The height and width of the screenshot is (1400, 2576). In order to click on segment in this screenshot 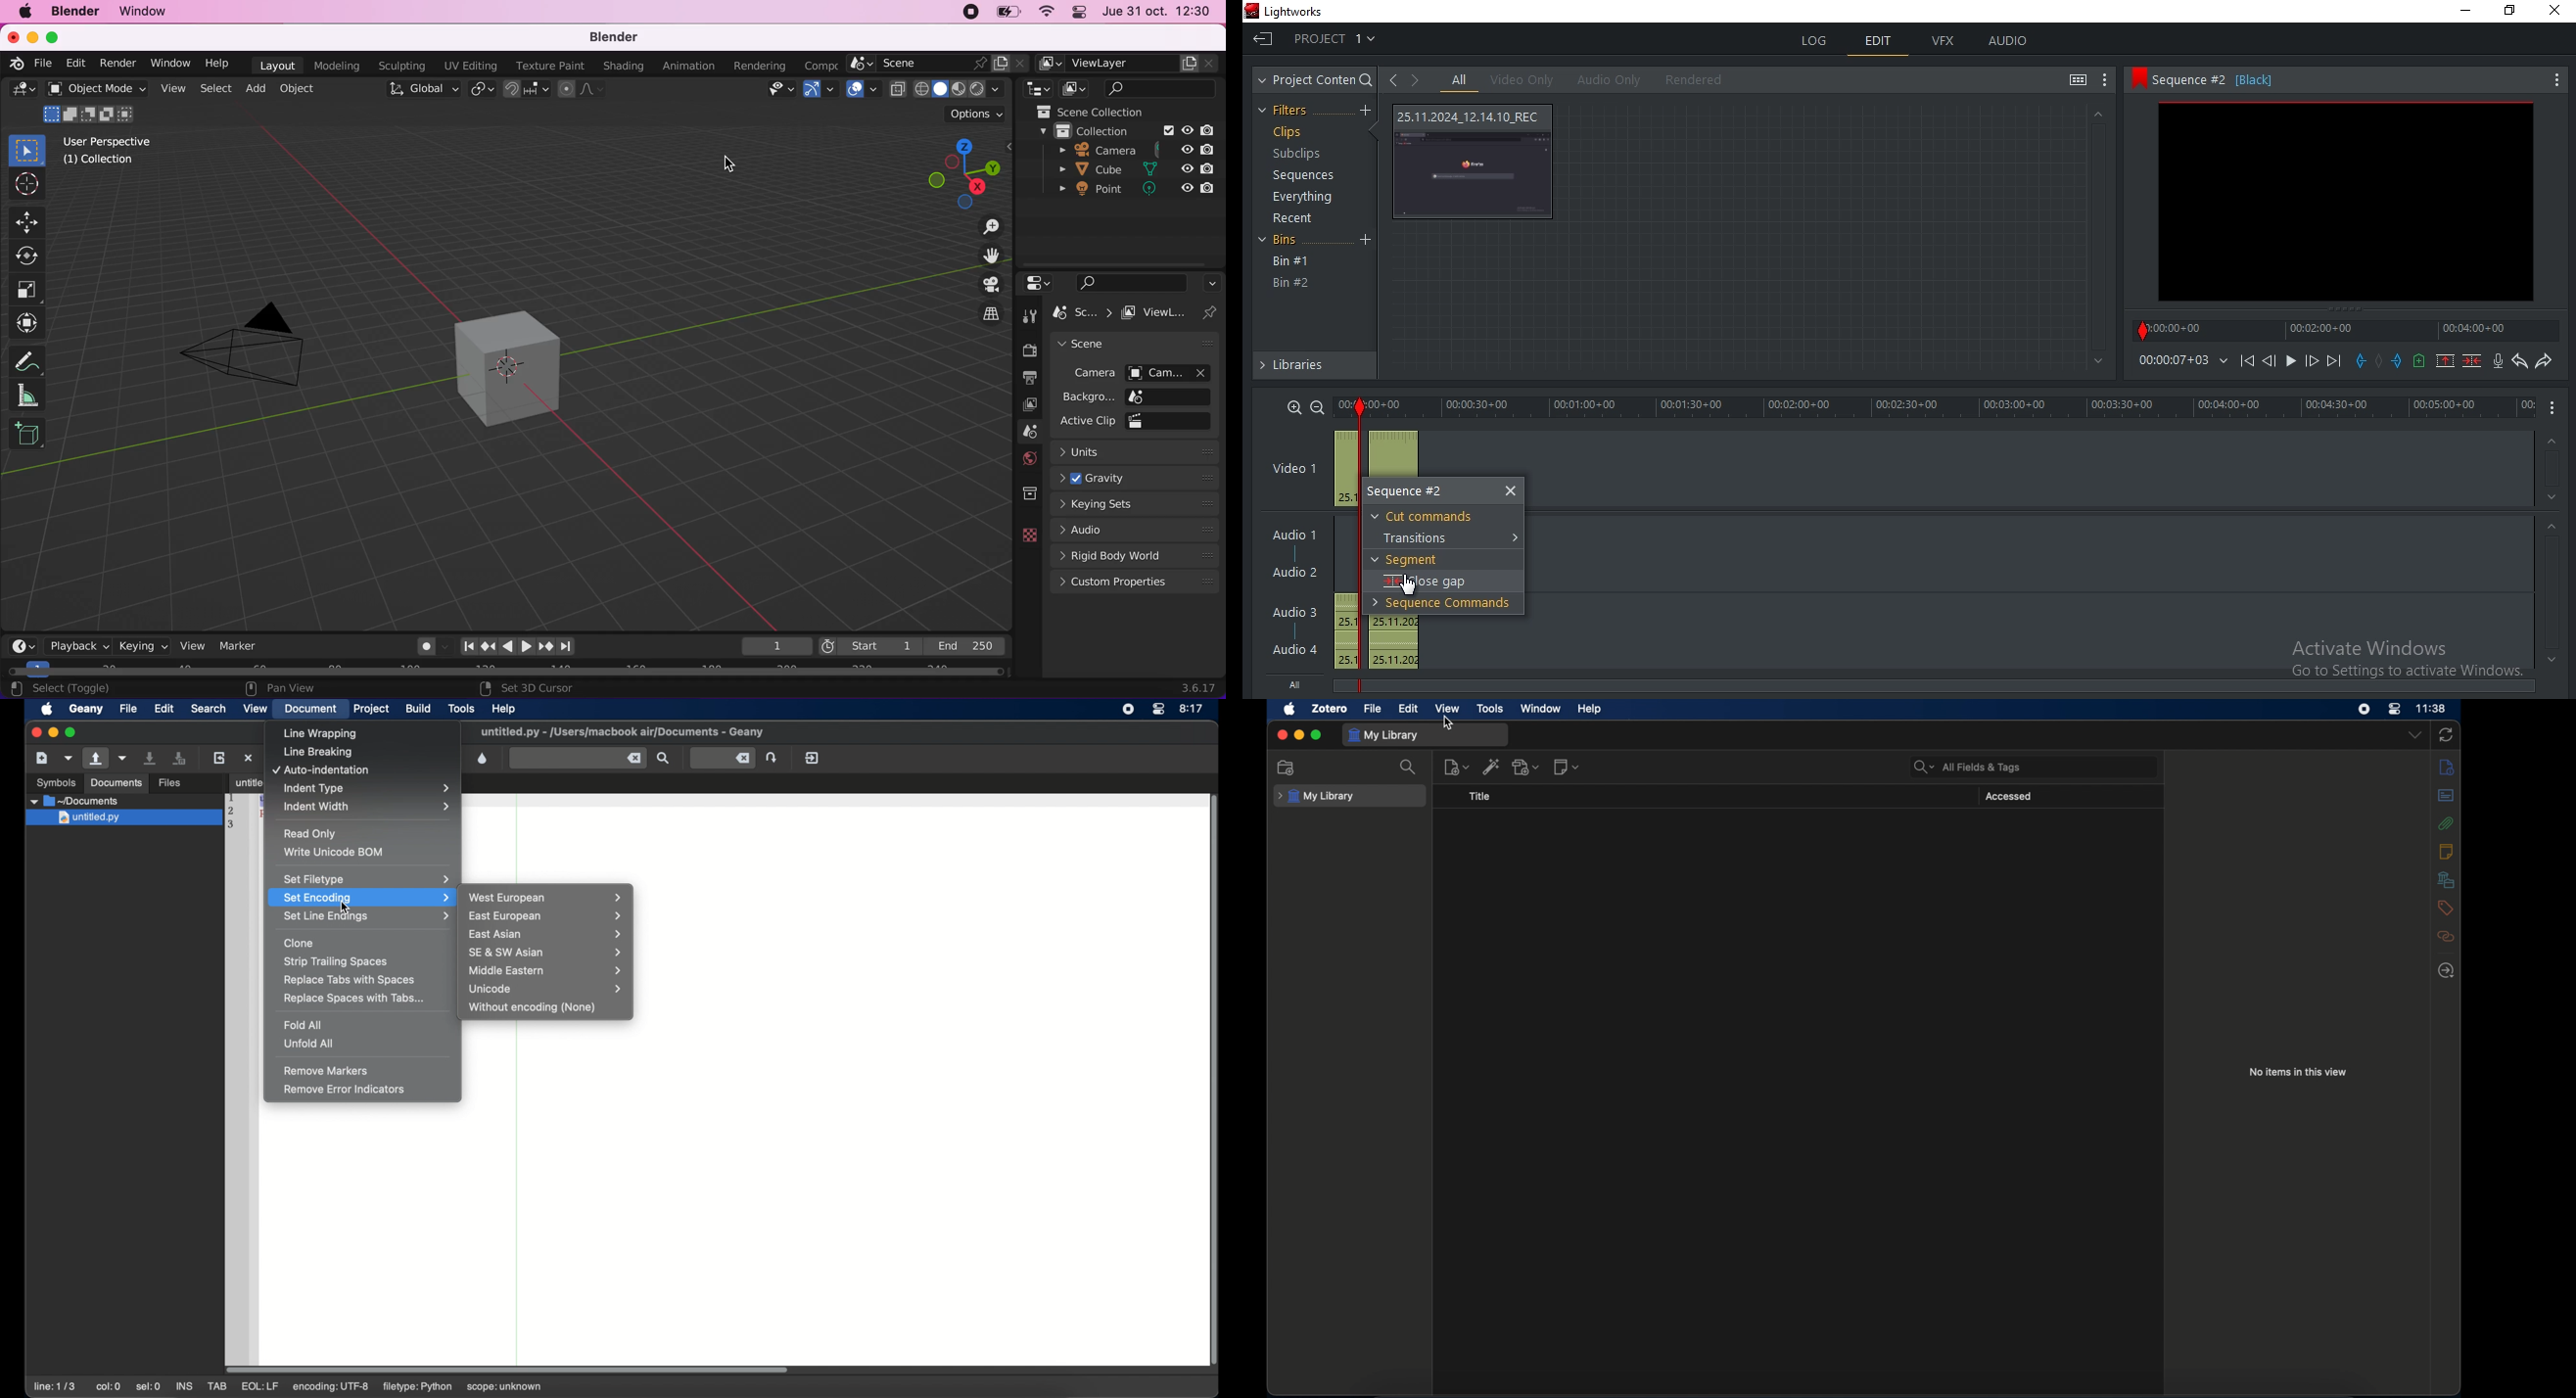, I will do `click(1414, 560)`.